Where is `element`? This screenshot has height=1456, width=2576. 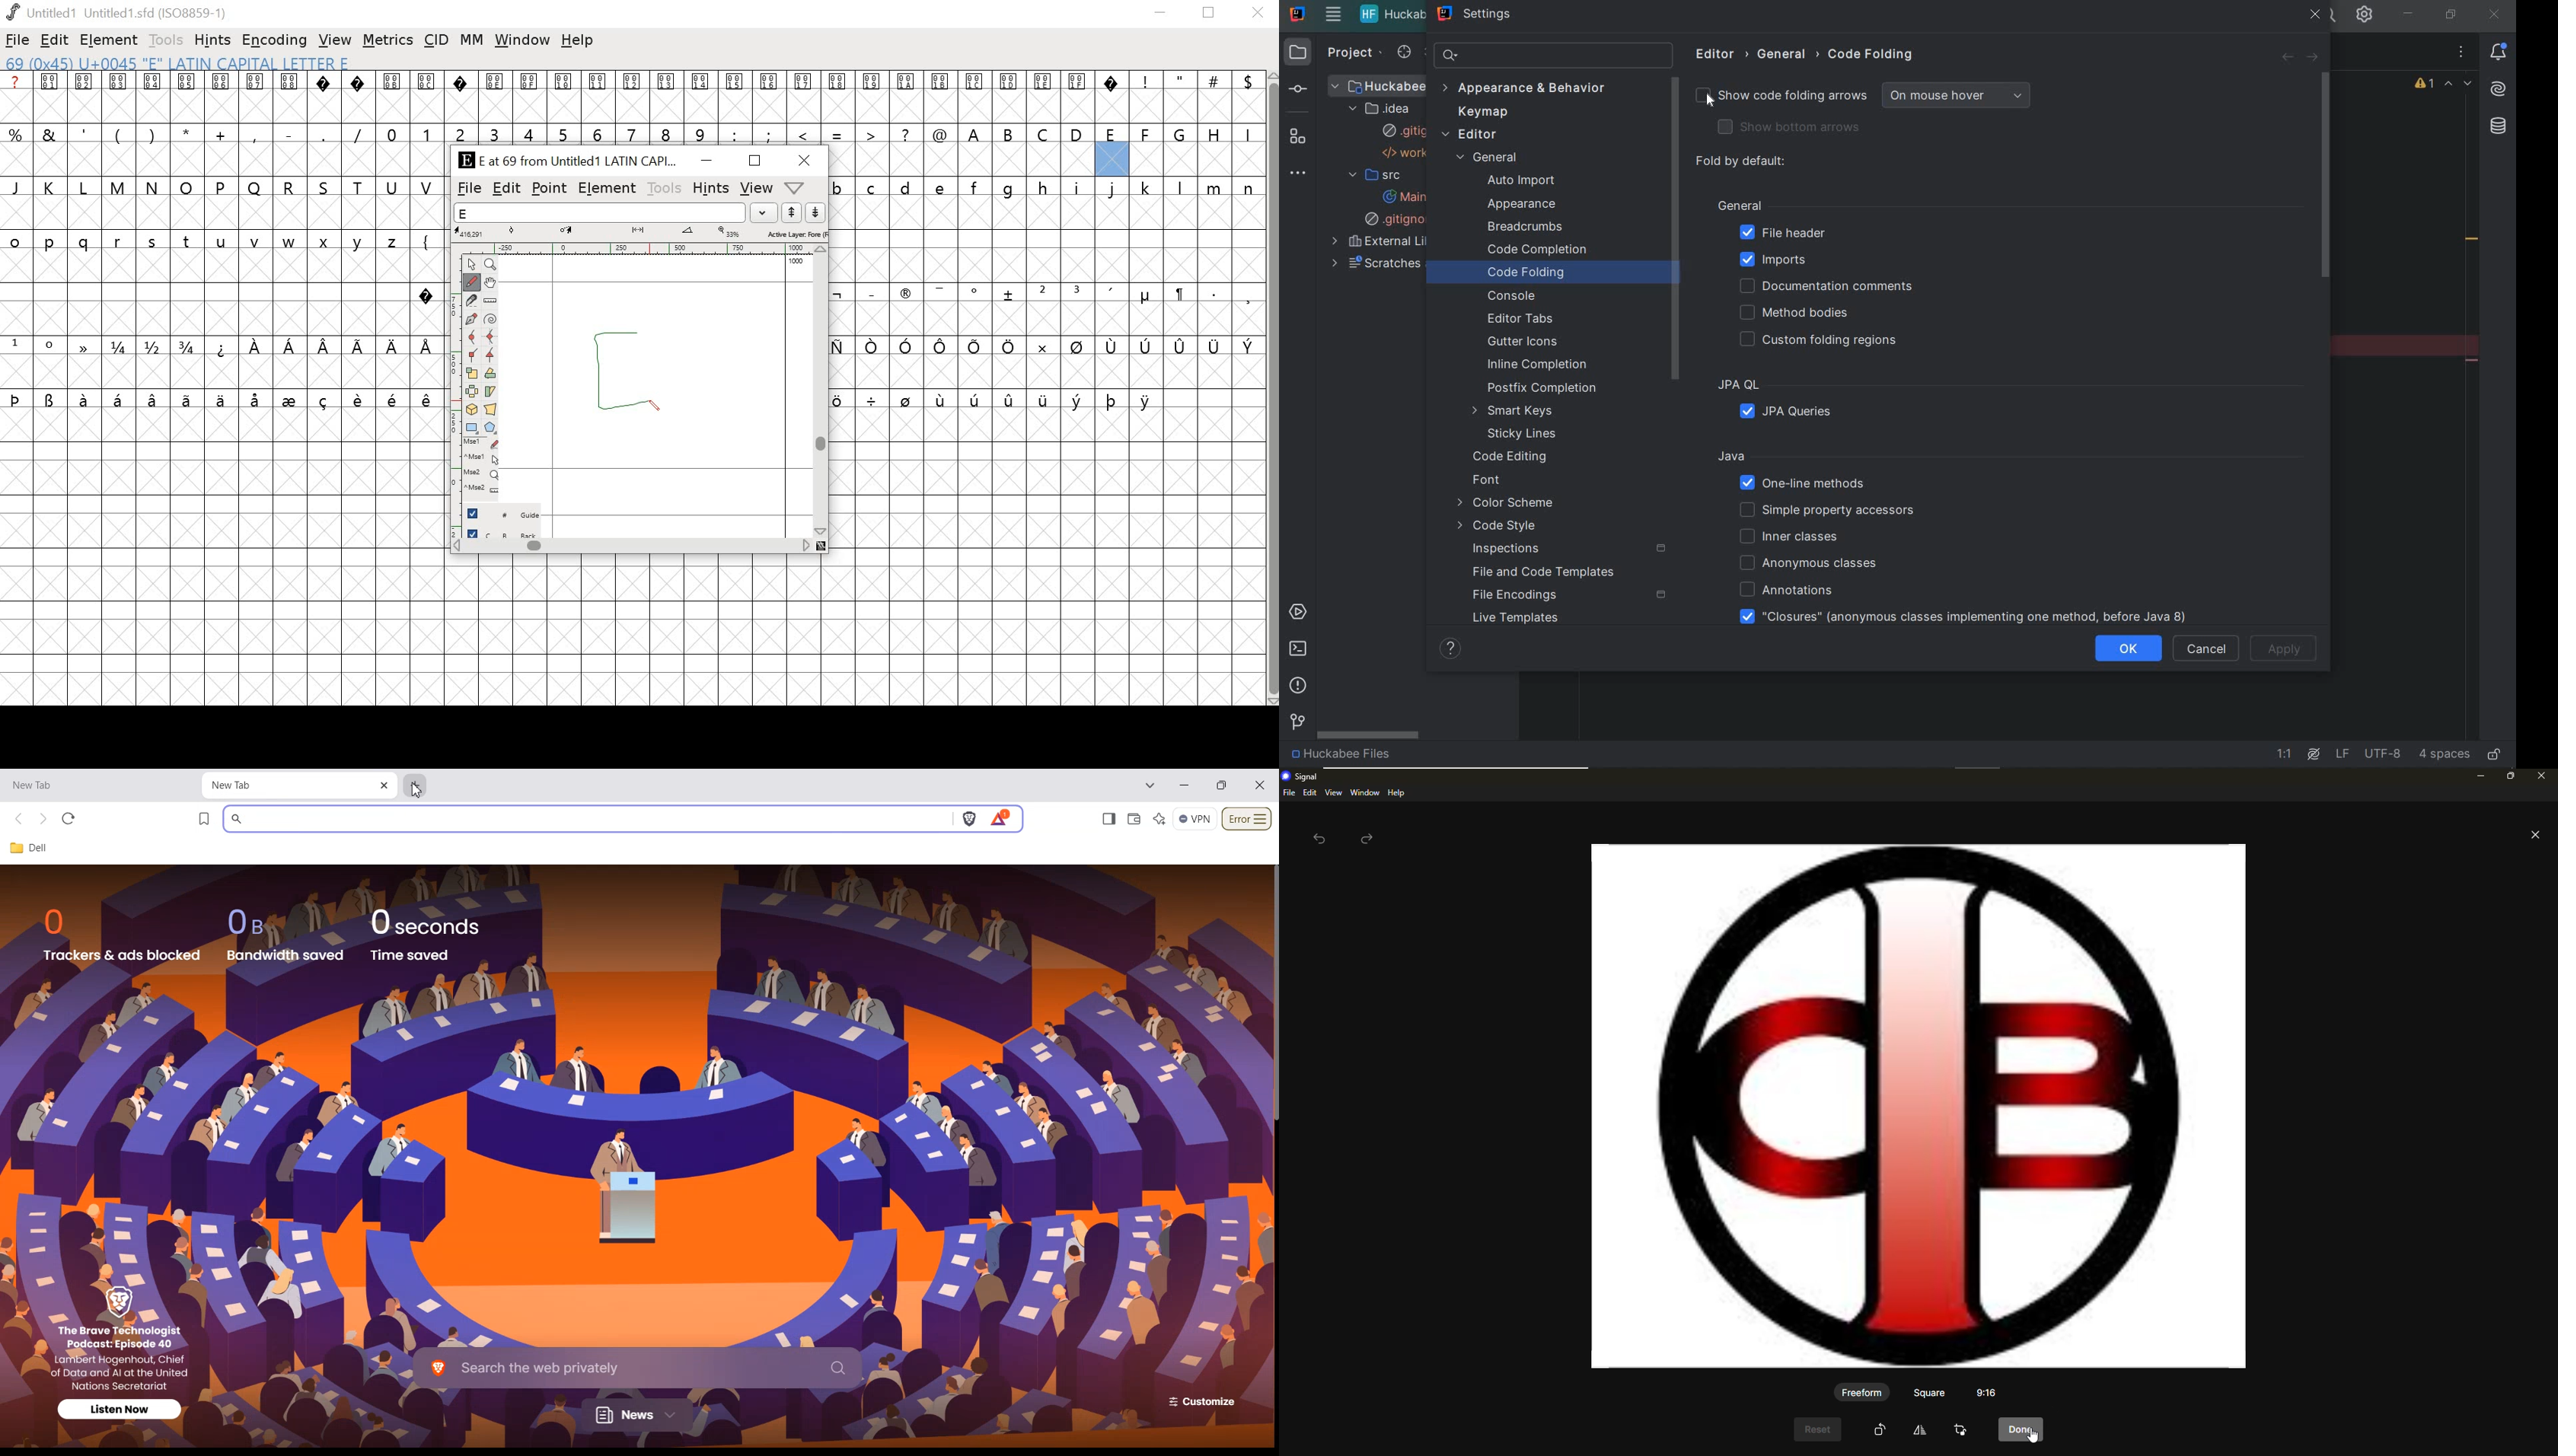
element is located at coordinates (106, 39).